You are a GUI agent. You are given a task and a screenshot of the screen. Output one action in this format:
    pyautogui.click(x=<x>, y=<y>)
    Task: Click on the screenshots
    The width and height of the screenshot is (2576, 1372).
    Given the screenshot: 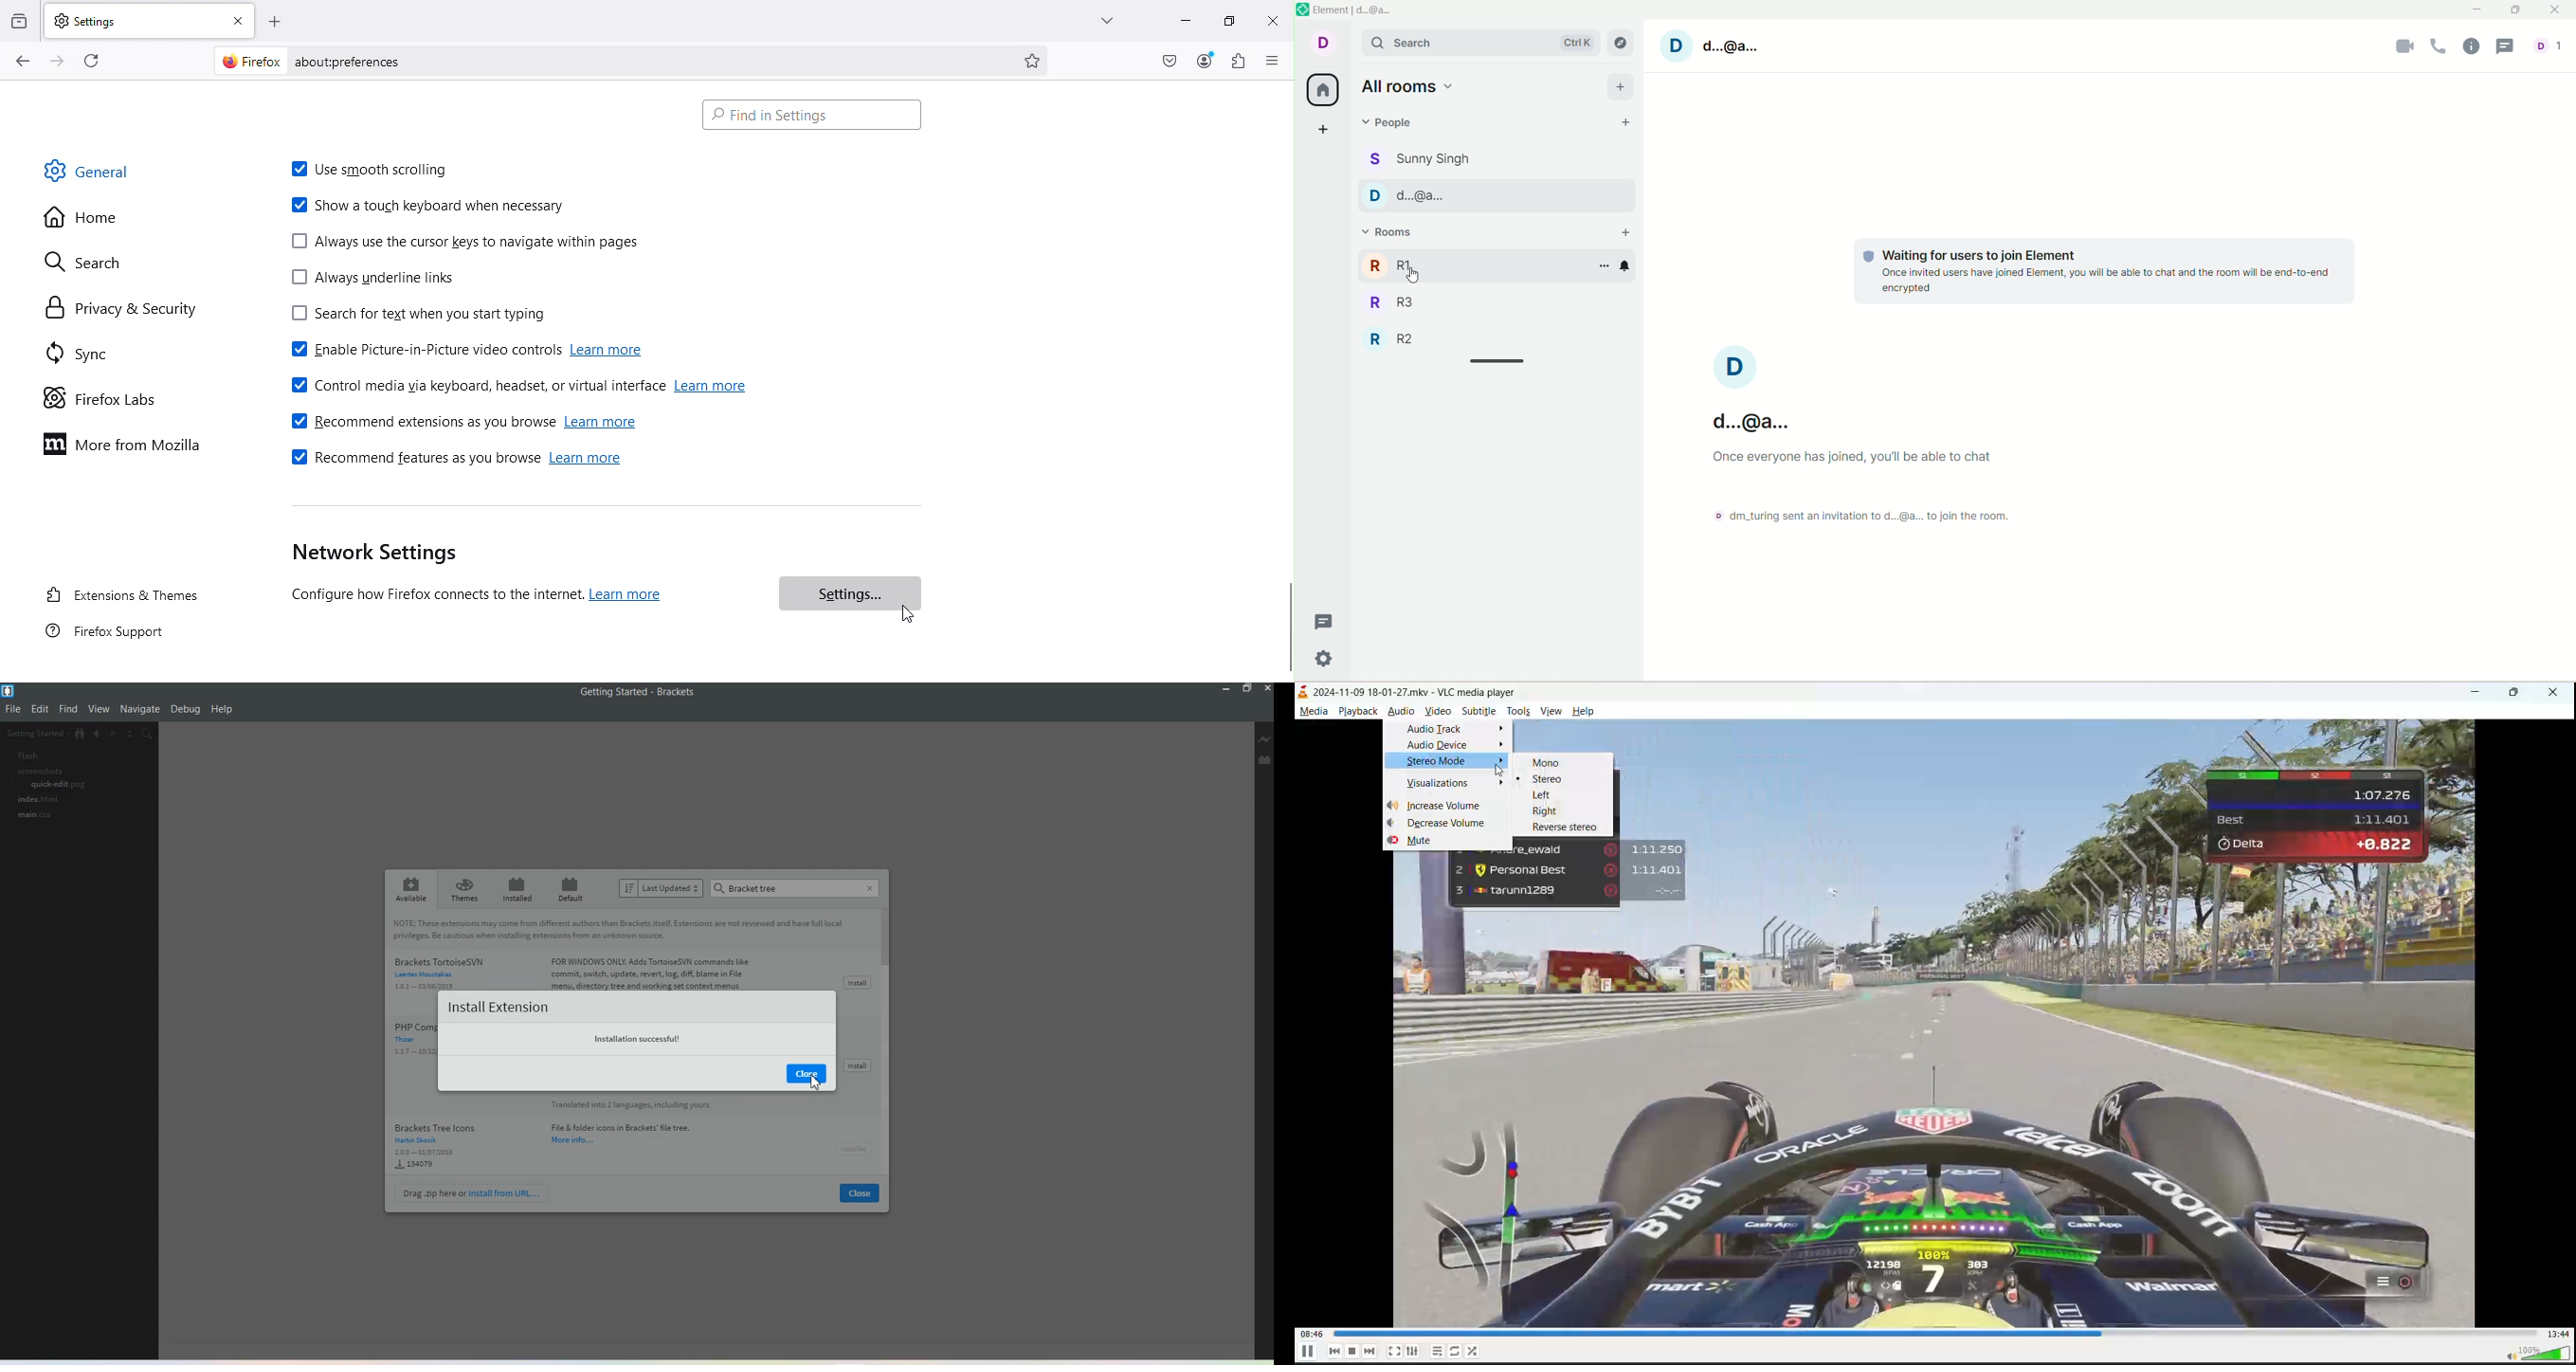 What is the action you would take?
    pyautogui.click(x=32, y=771)
    